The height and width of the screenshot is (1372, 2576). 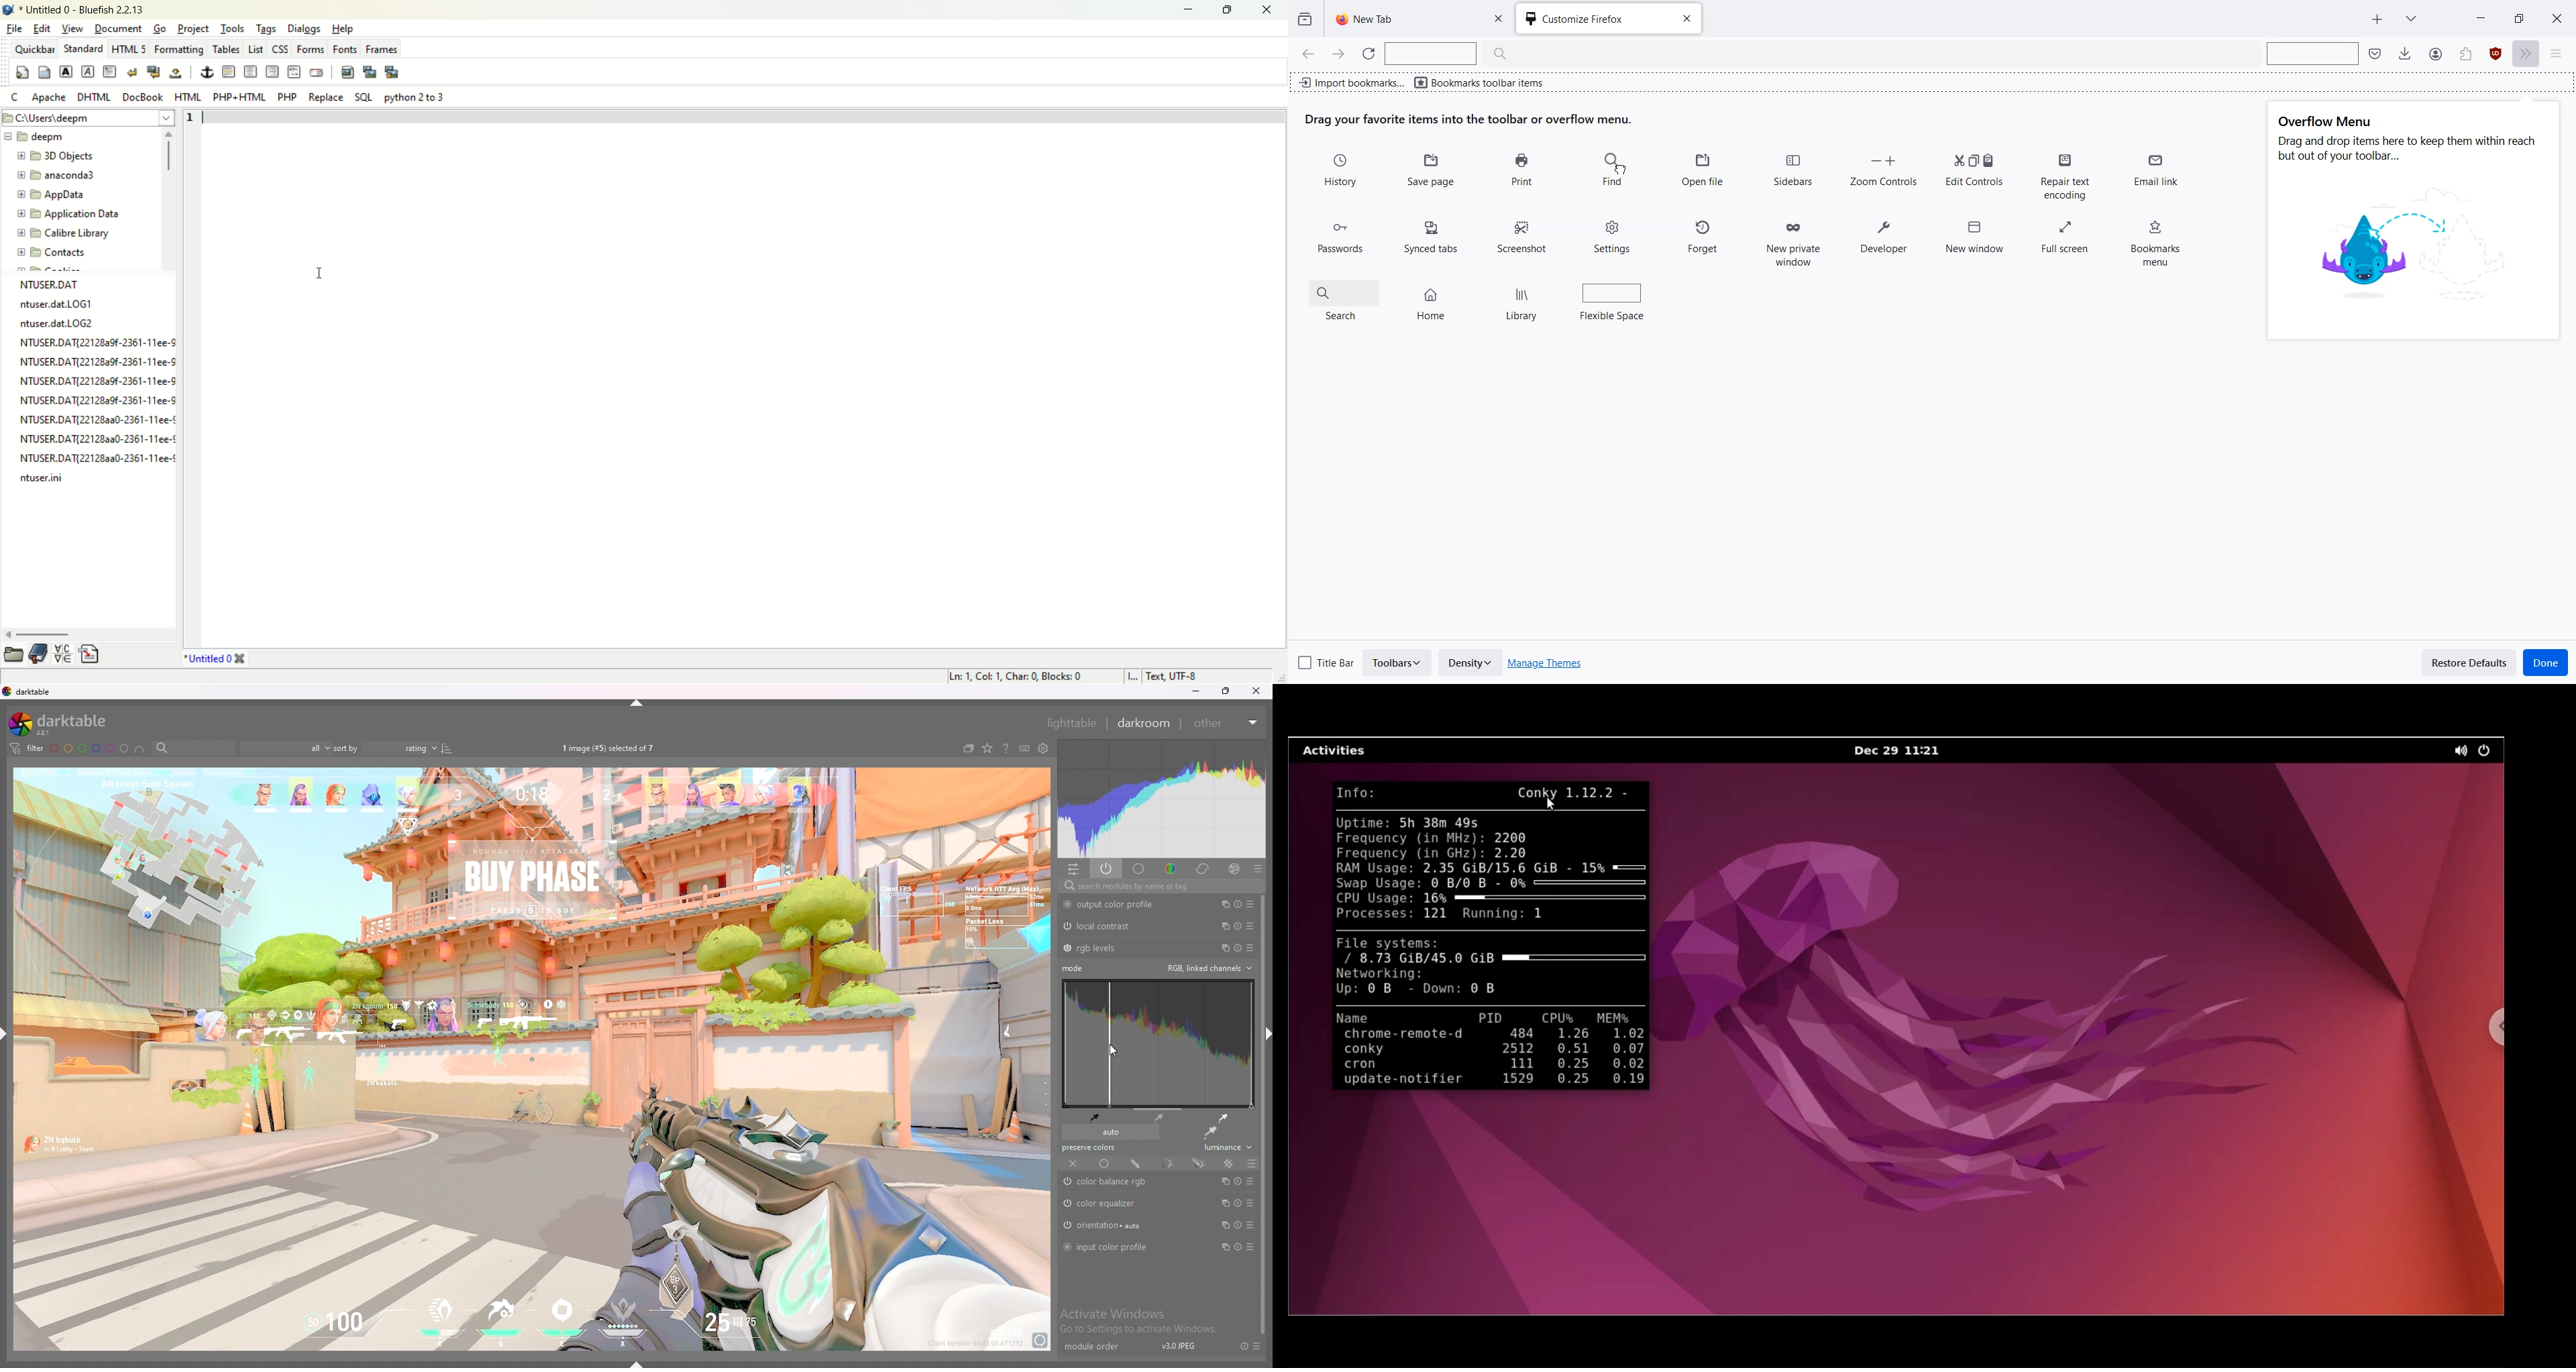 I want to click on Developer, so click(x=1884, y=233).